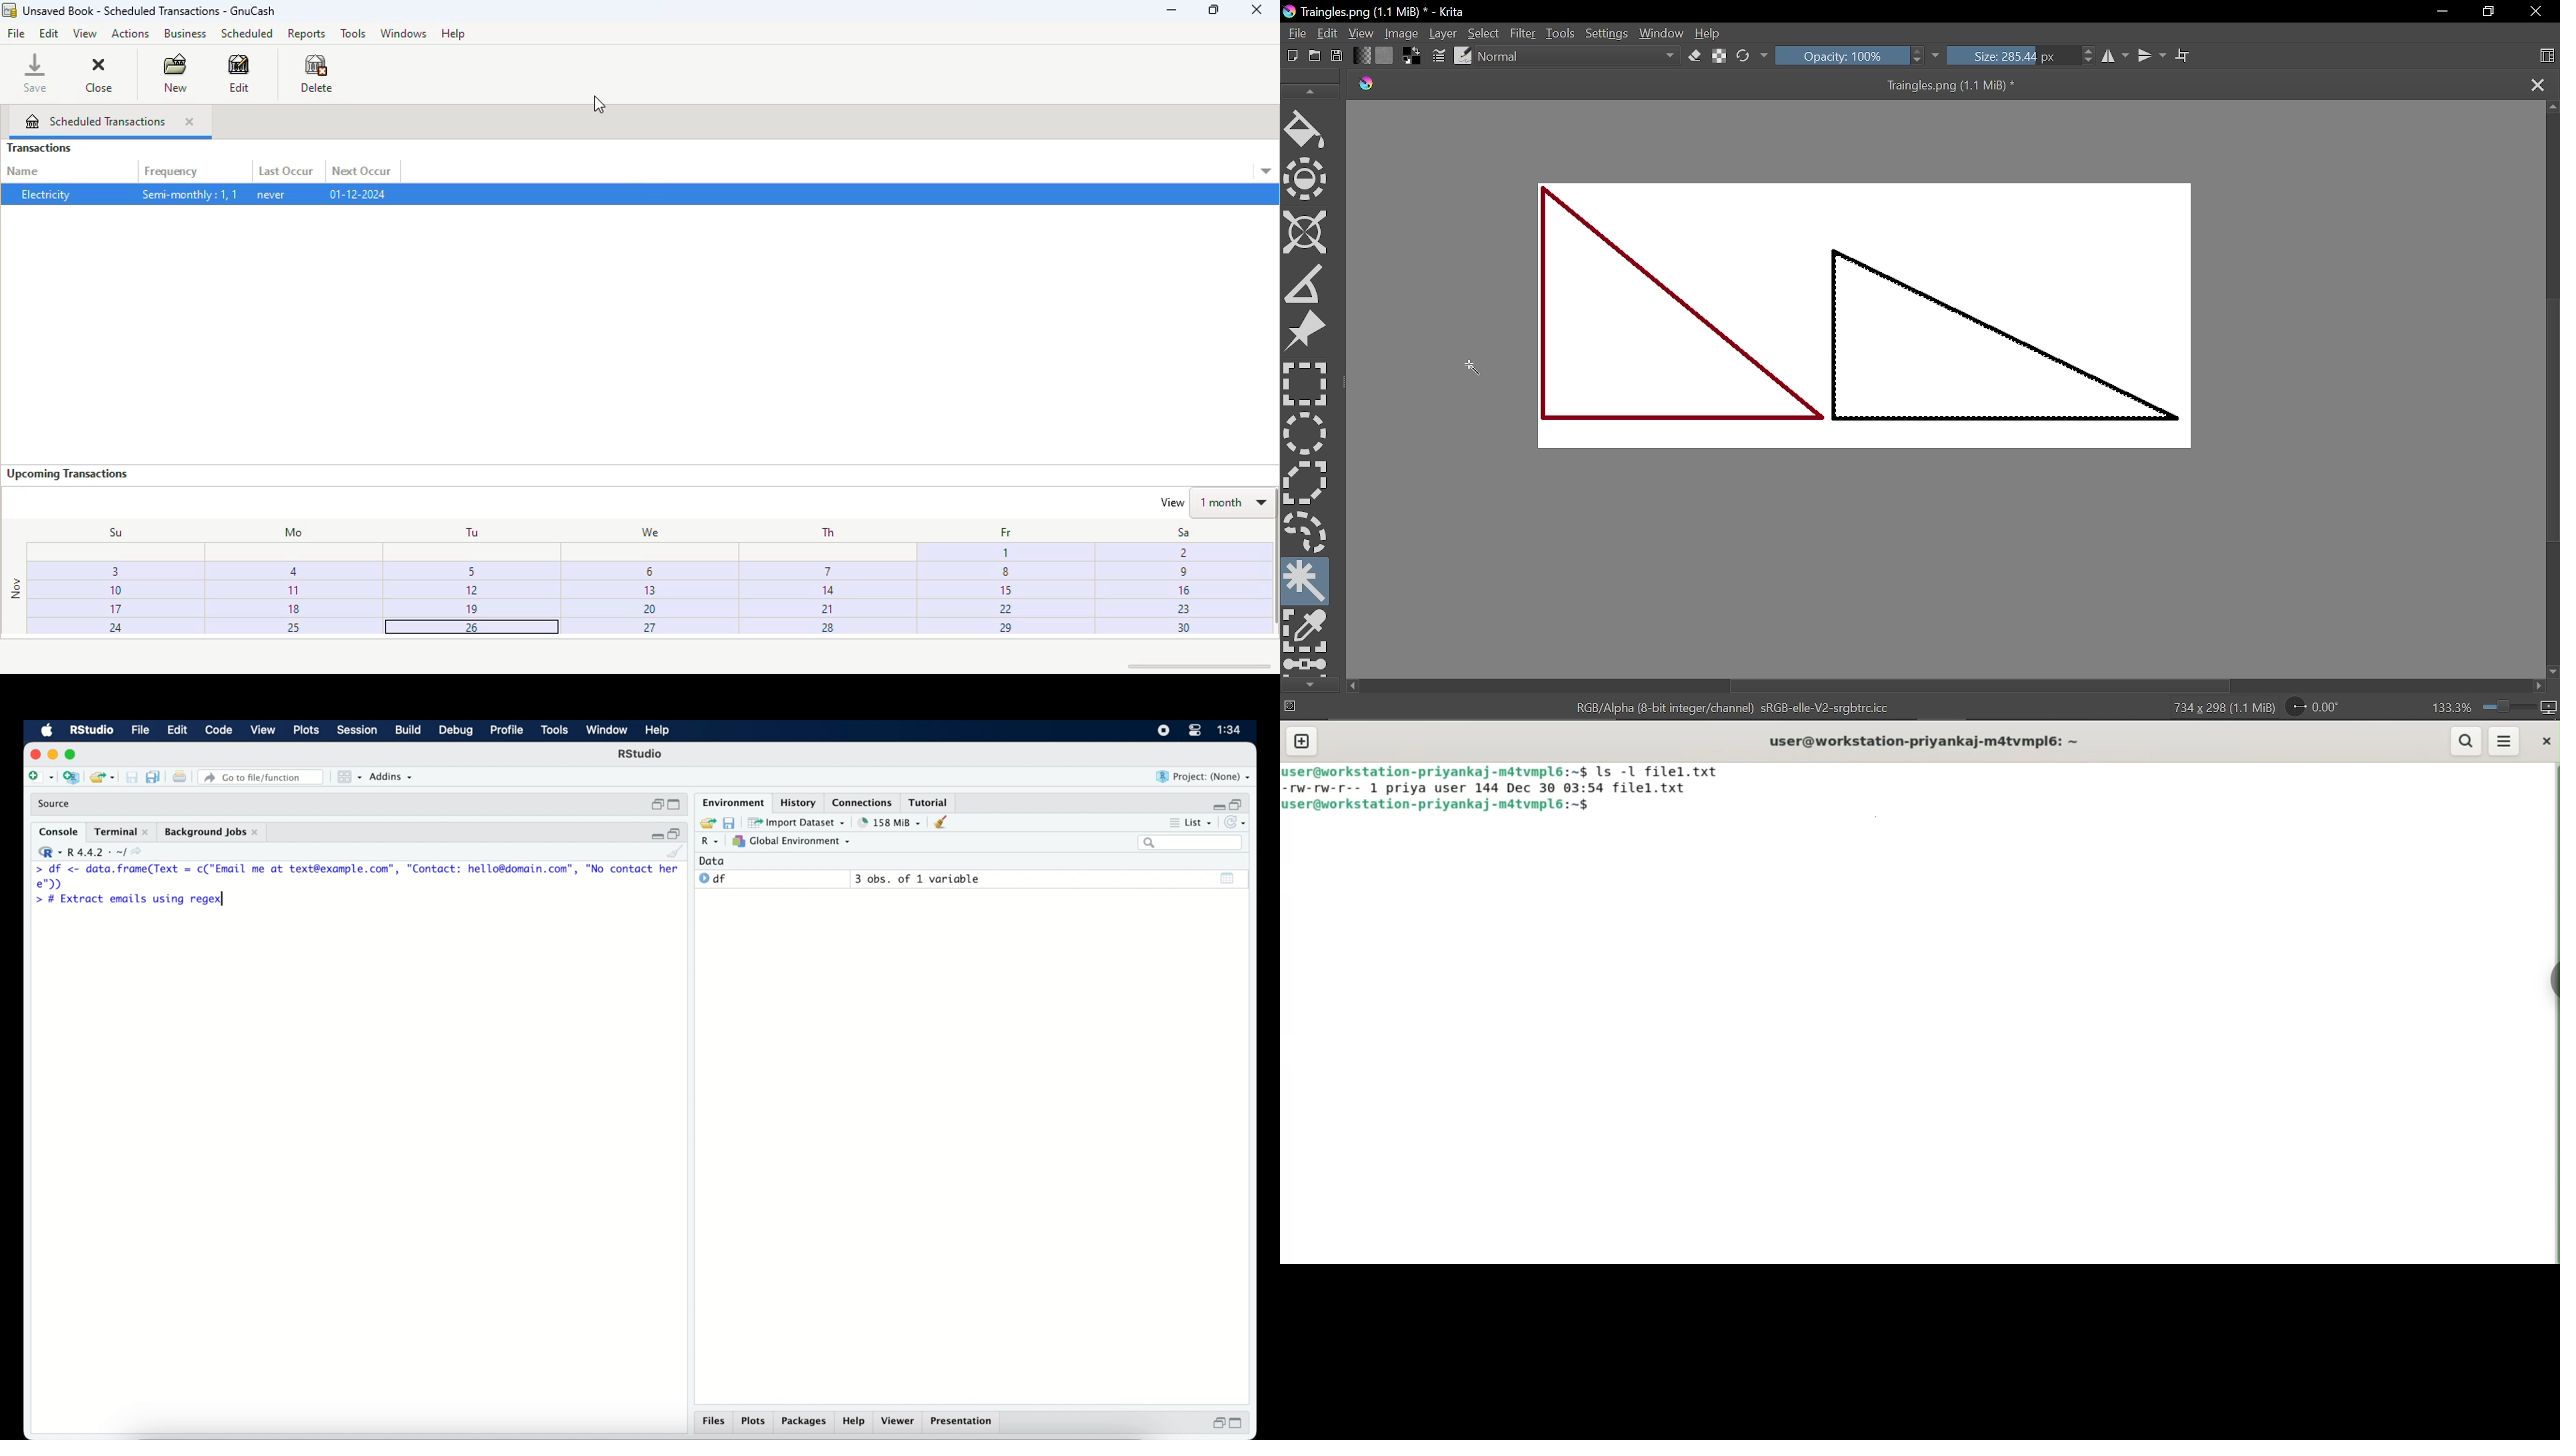 Image resolution: width=2576 pixels, height=1456 pixels. What do you see at coordinates (129, 34) in the screenshot?
I see `actions` at bounding box center [129, 34].